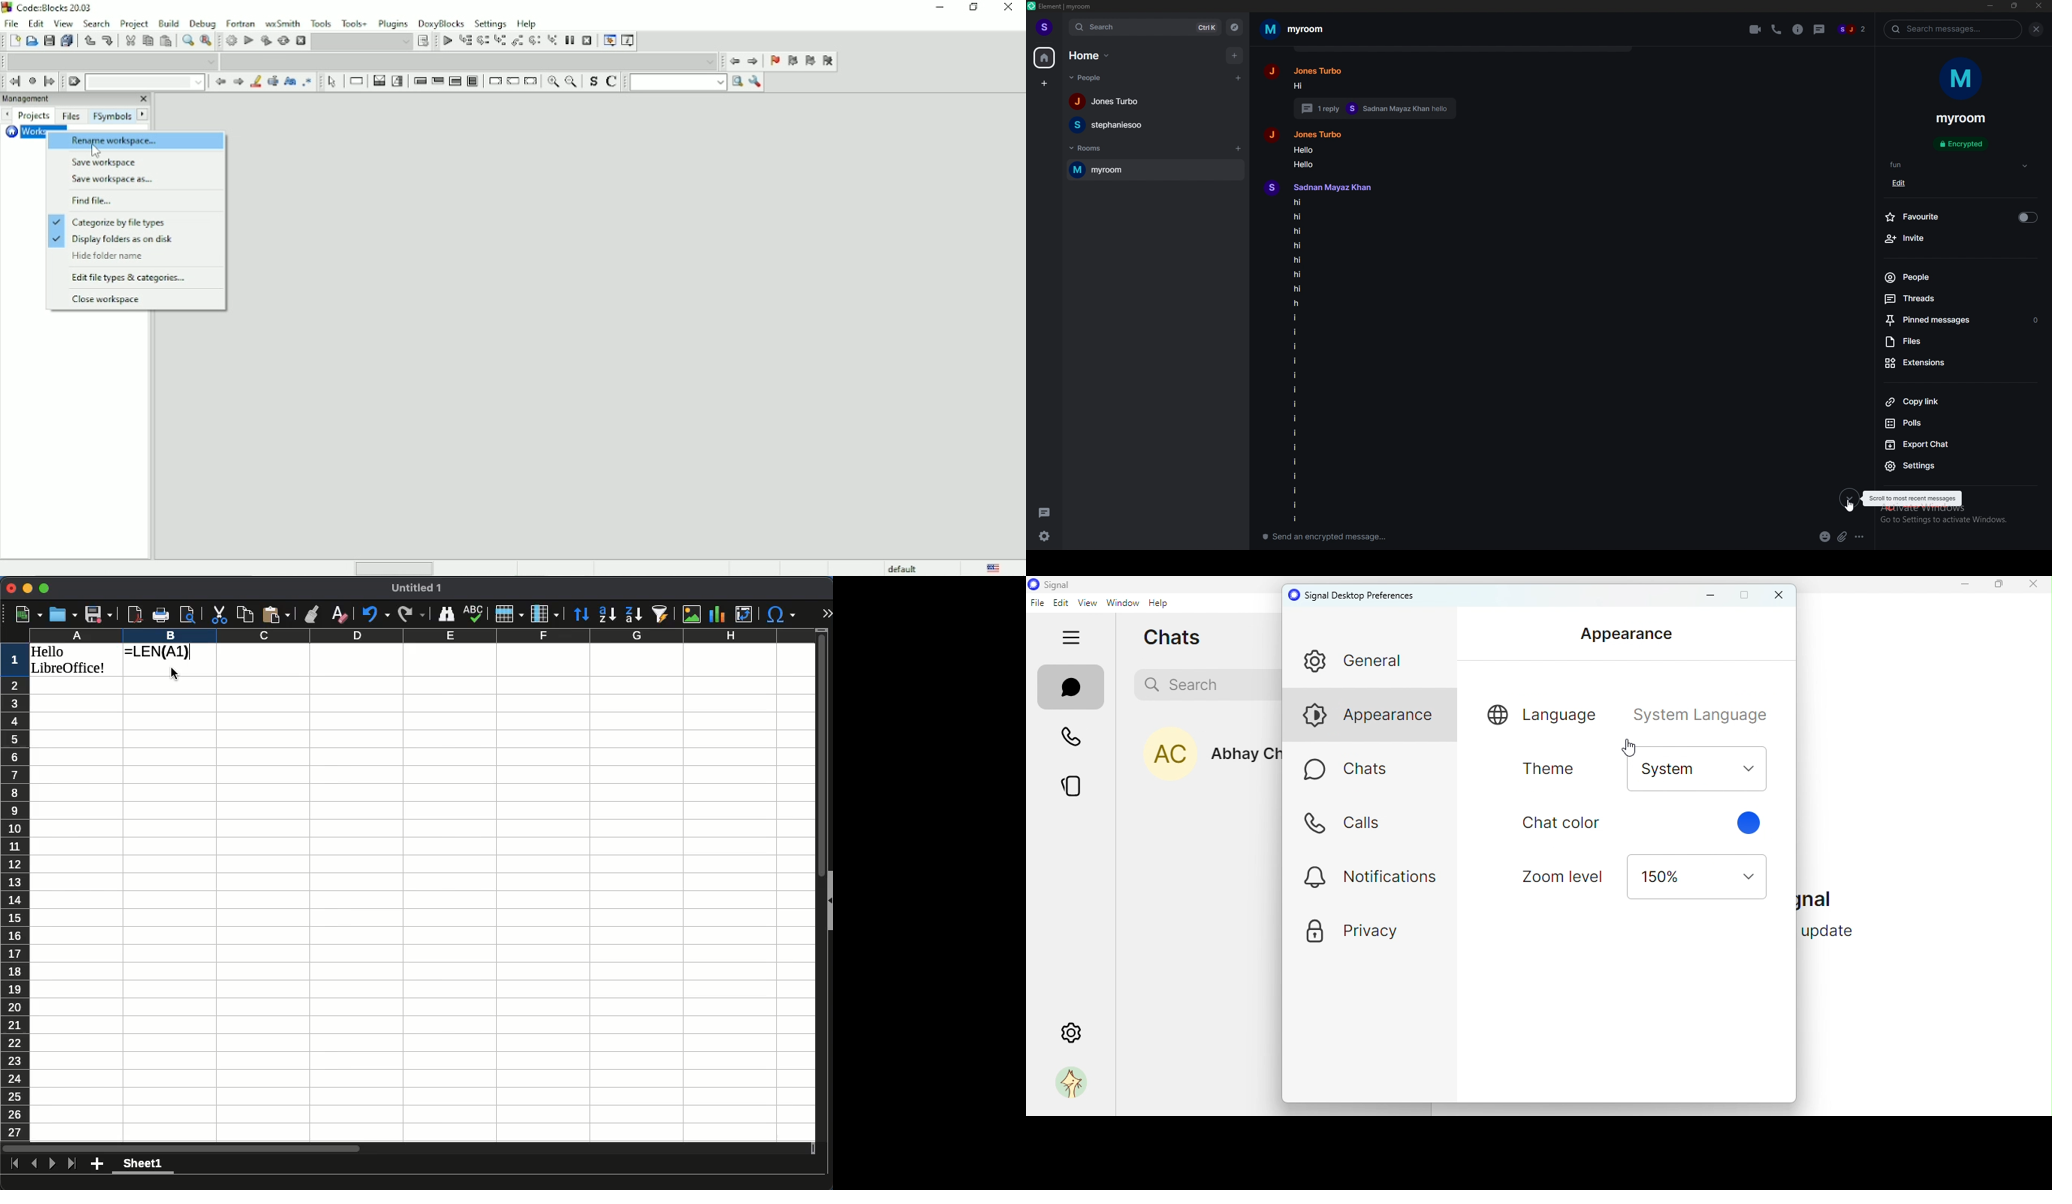 Image resolution: width=2072 pixels, height=1204 pixels. What do you see at coordinates (1071, 688) in the screenshot?
I see `chats` at bounding box center [1071, 688].